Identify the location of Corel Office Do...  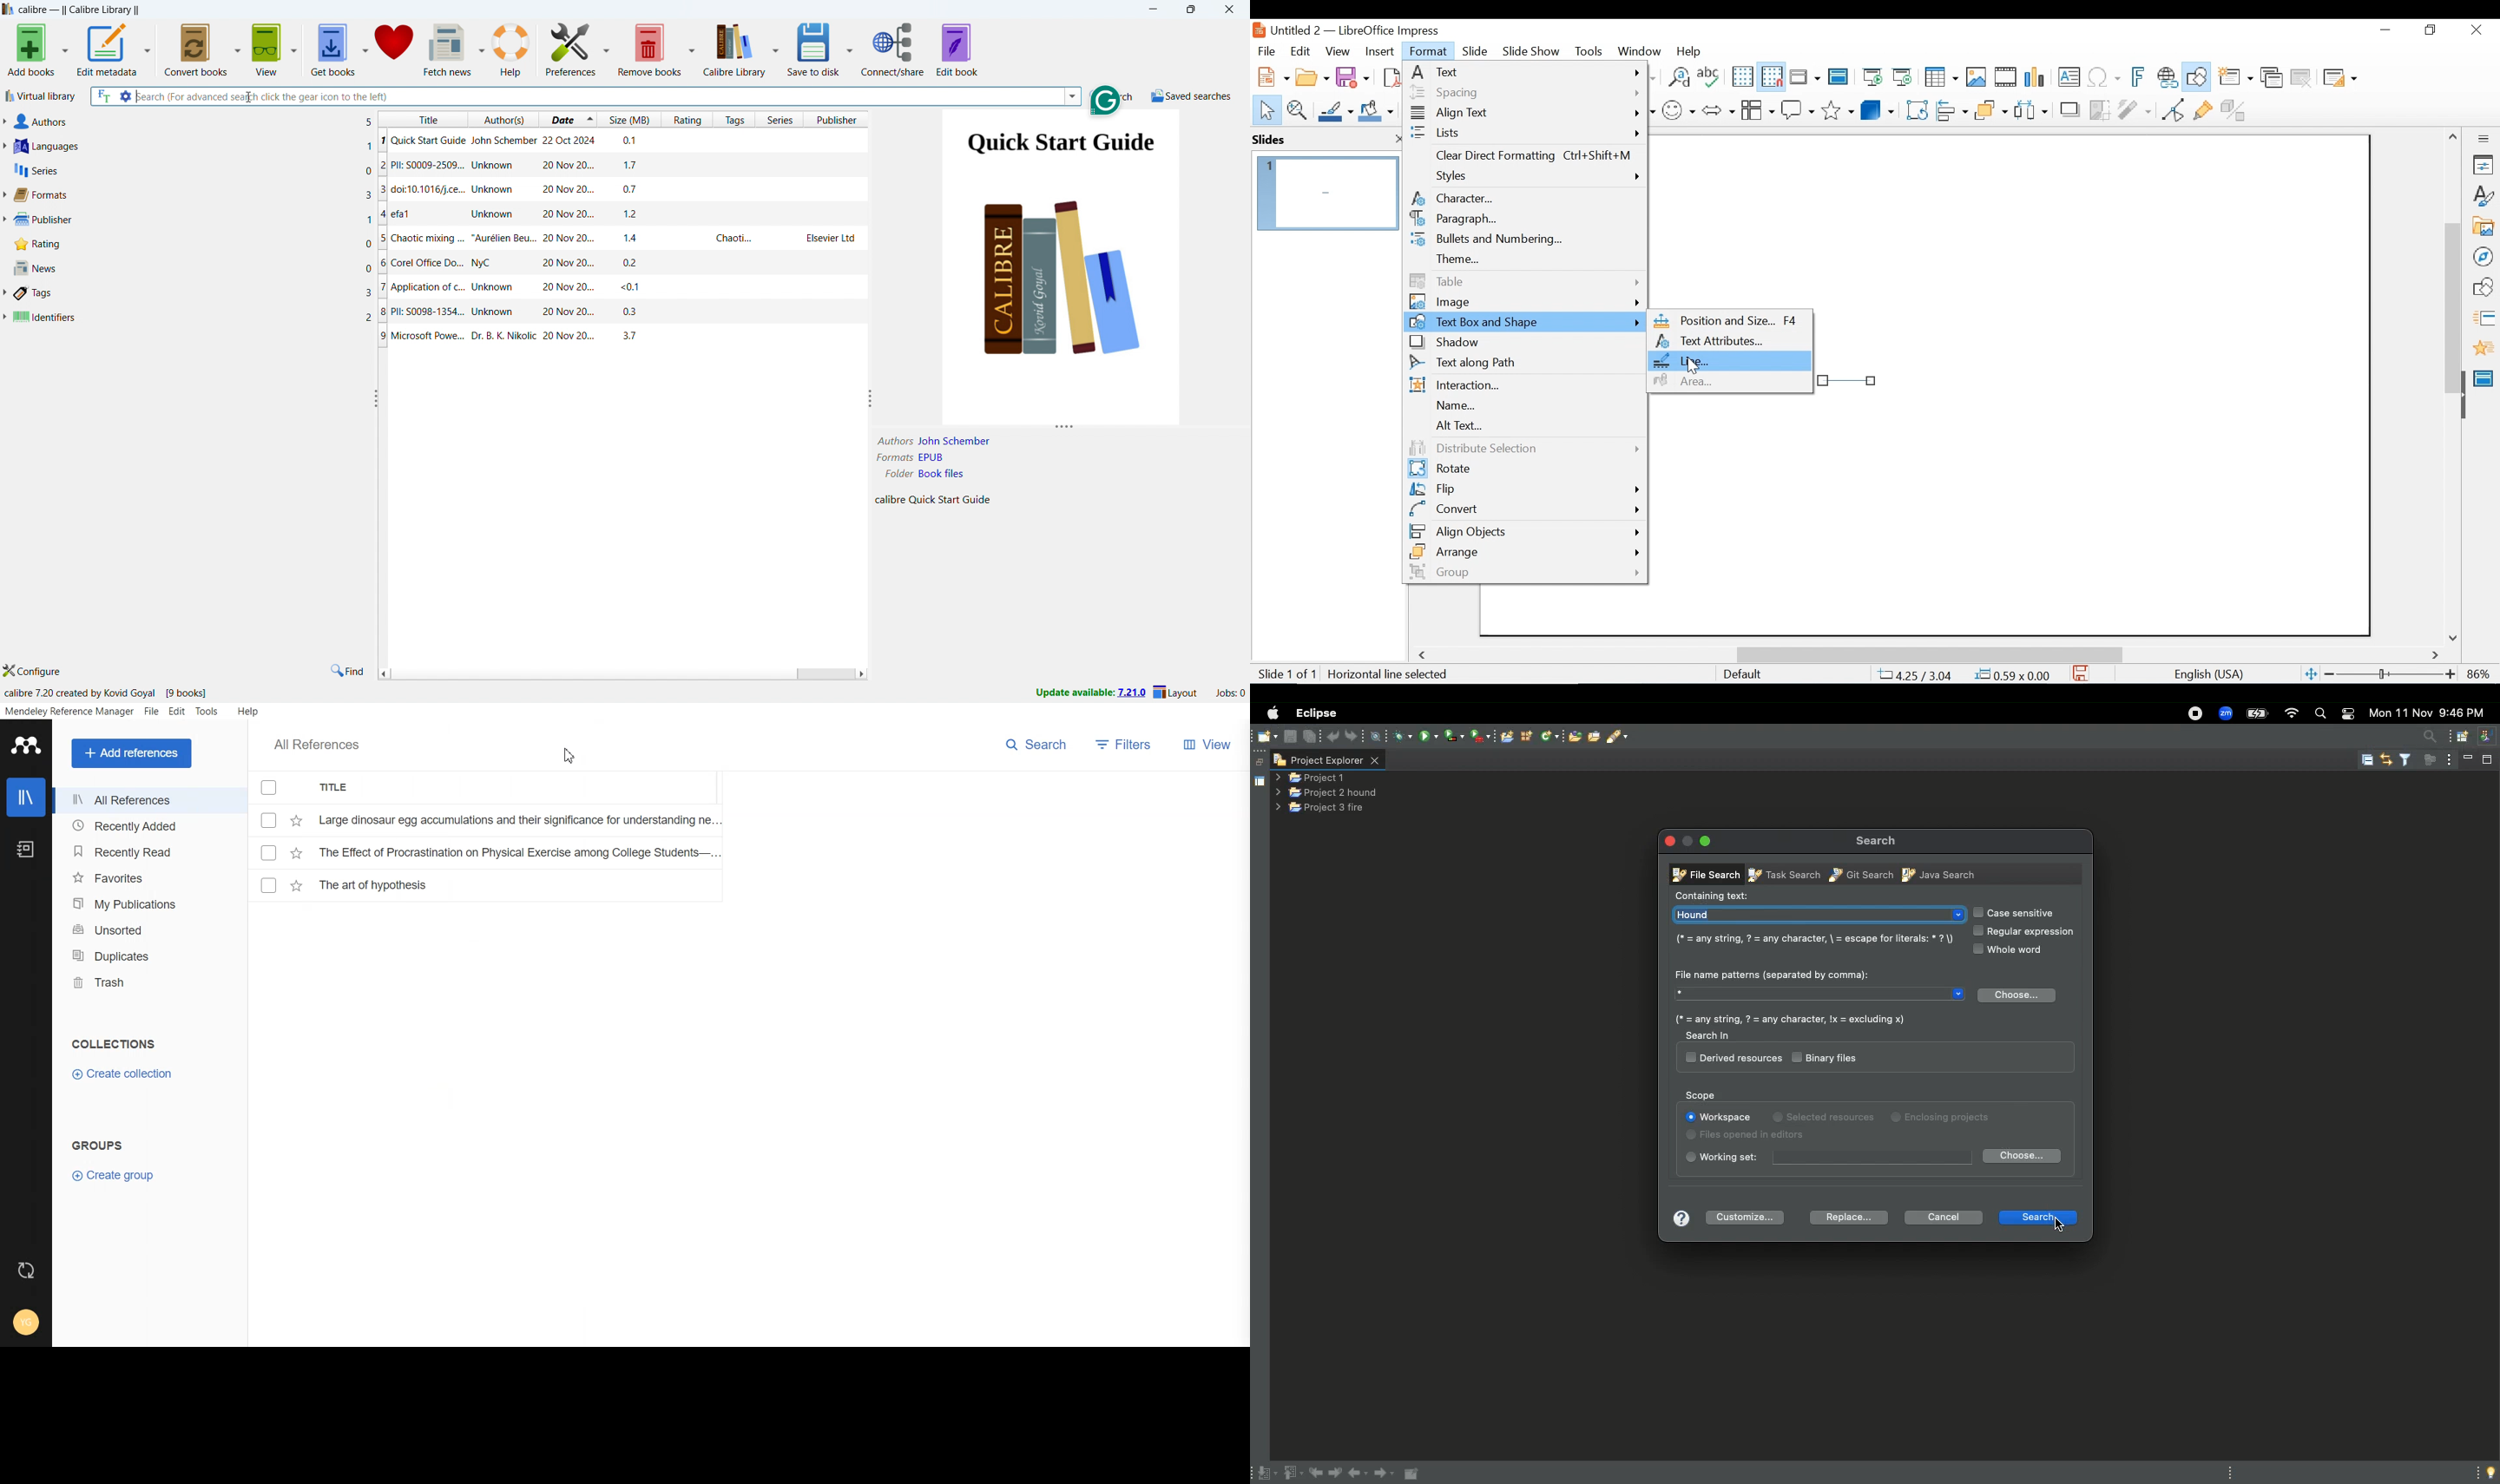
(623, 263).